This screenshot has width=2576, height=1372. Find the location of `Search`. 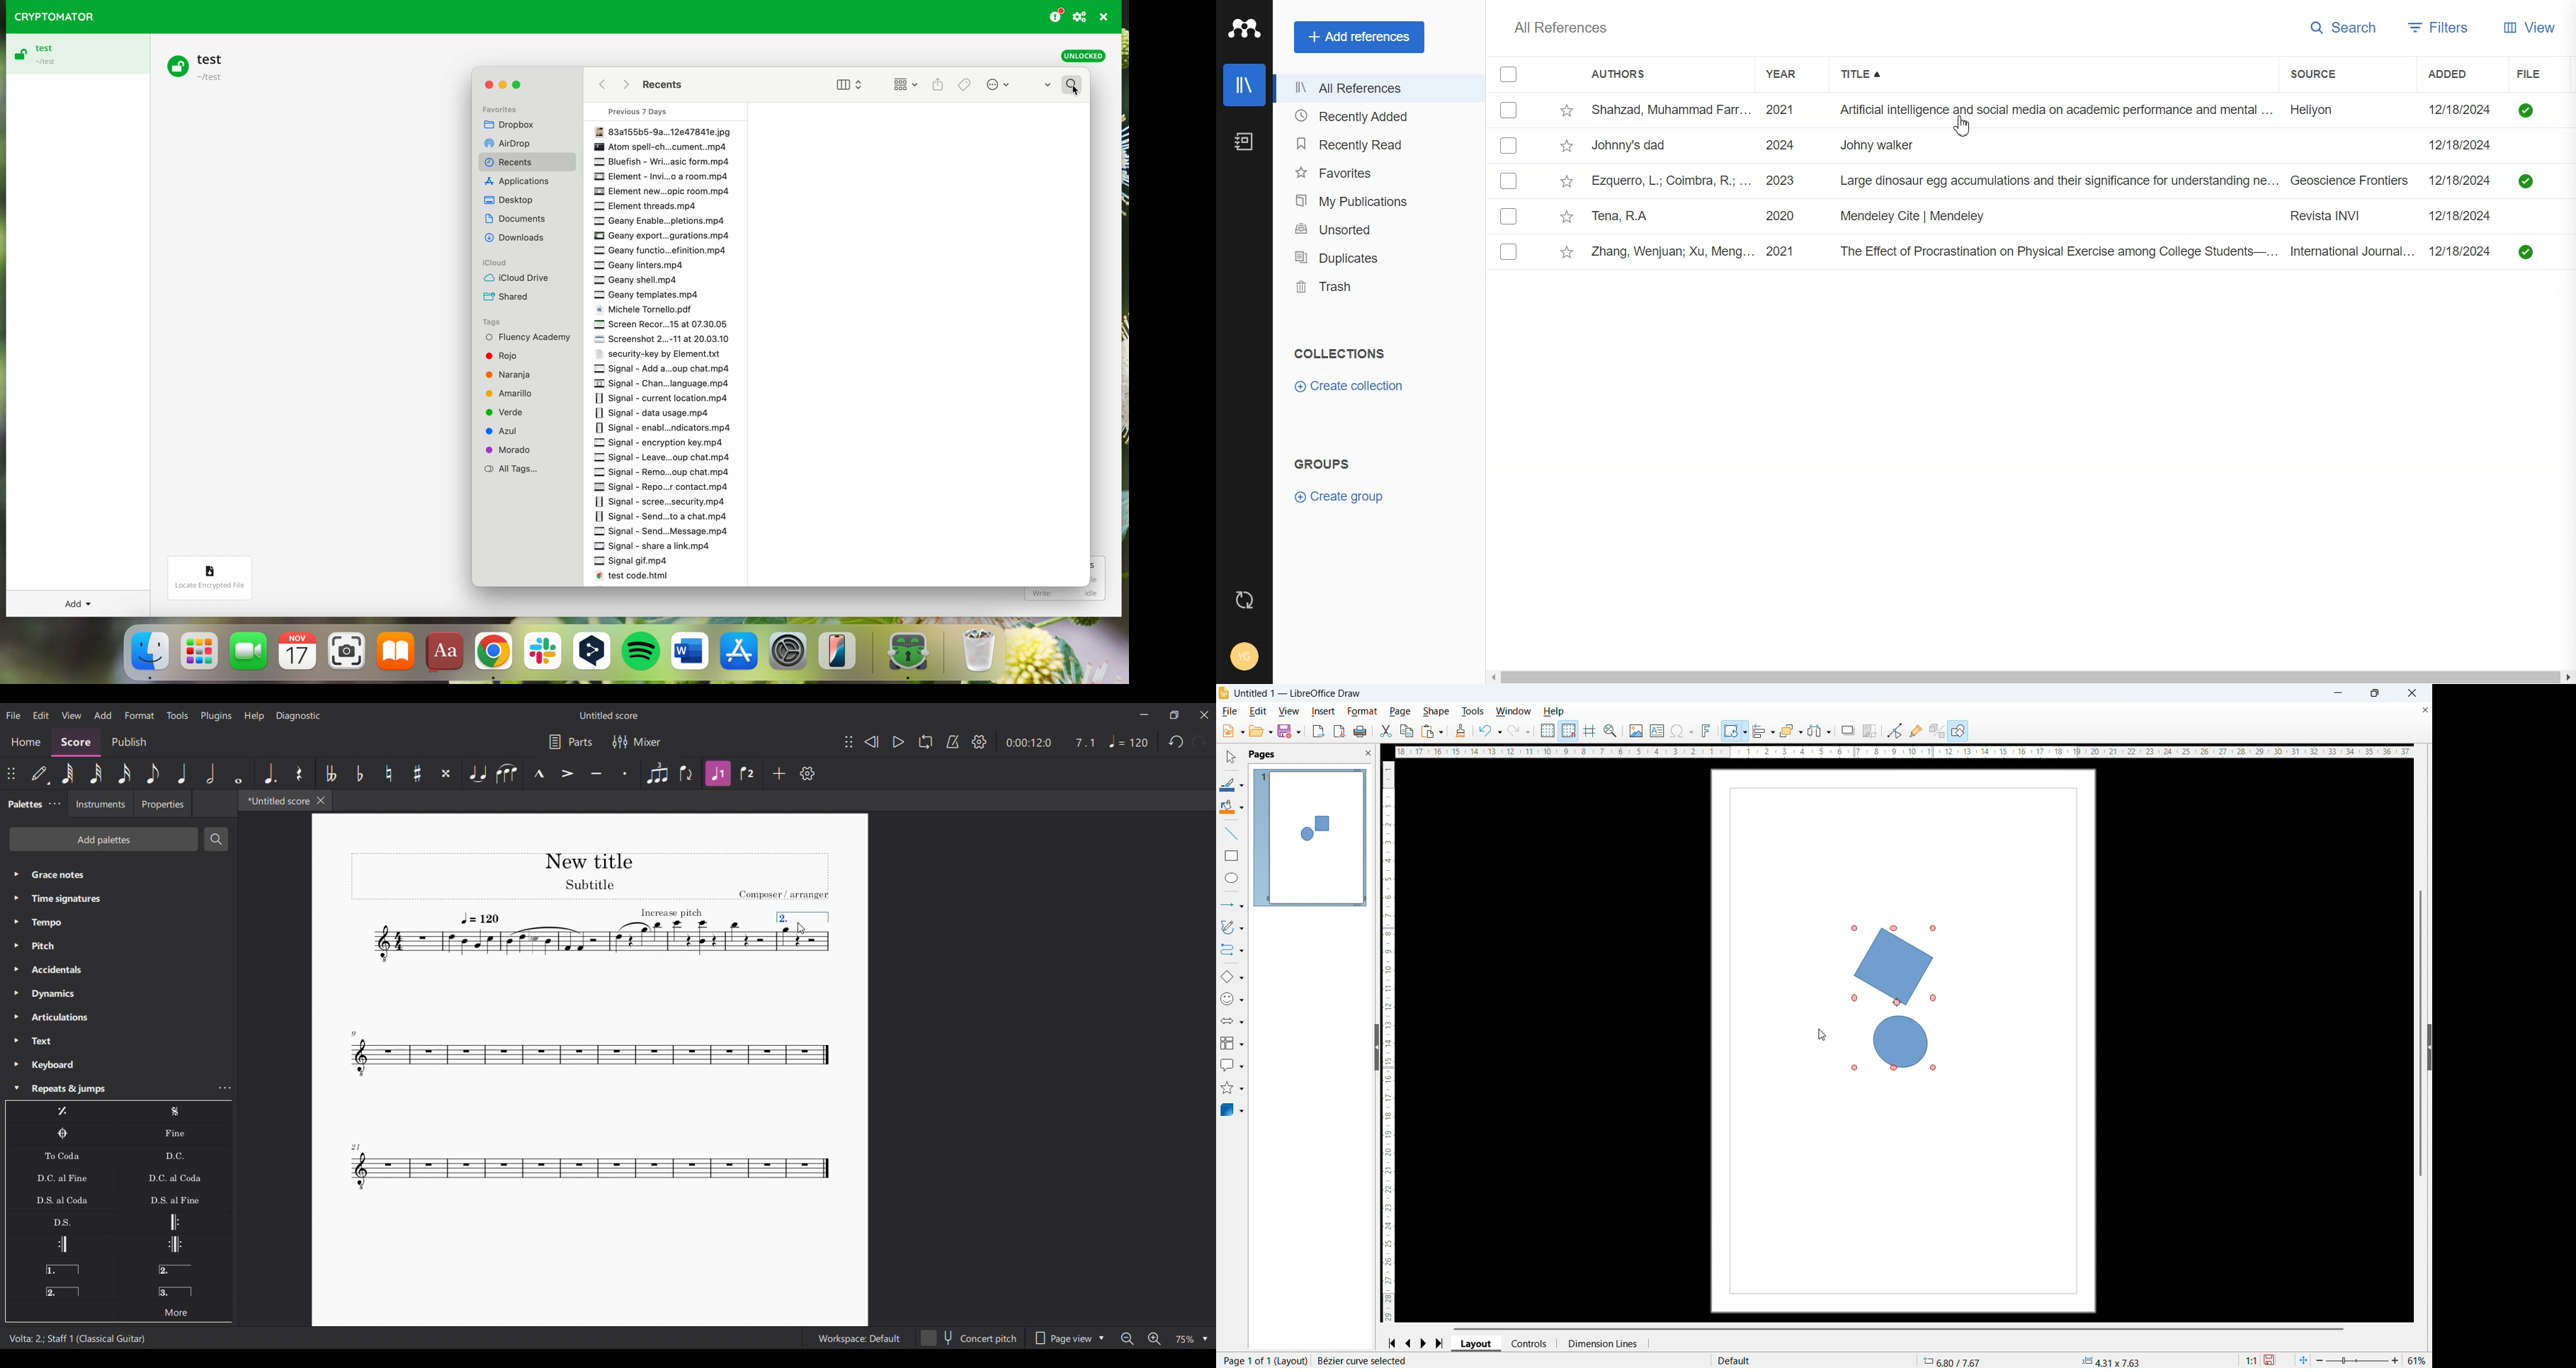

Search is located at coordinates (2344, 28).